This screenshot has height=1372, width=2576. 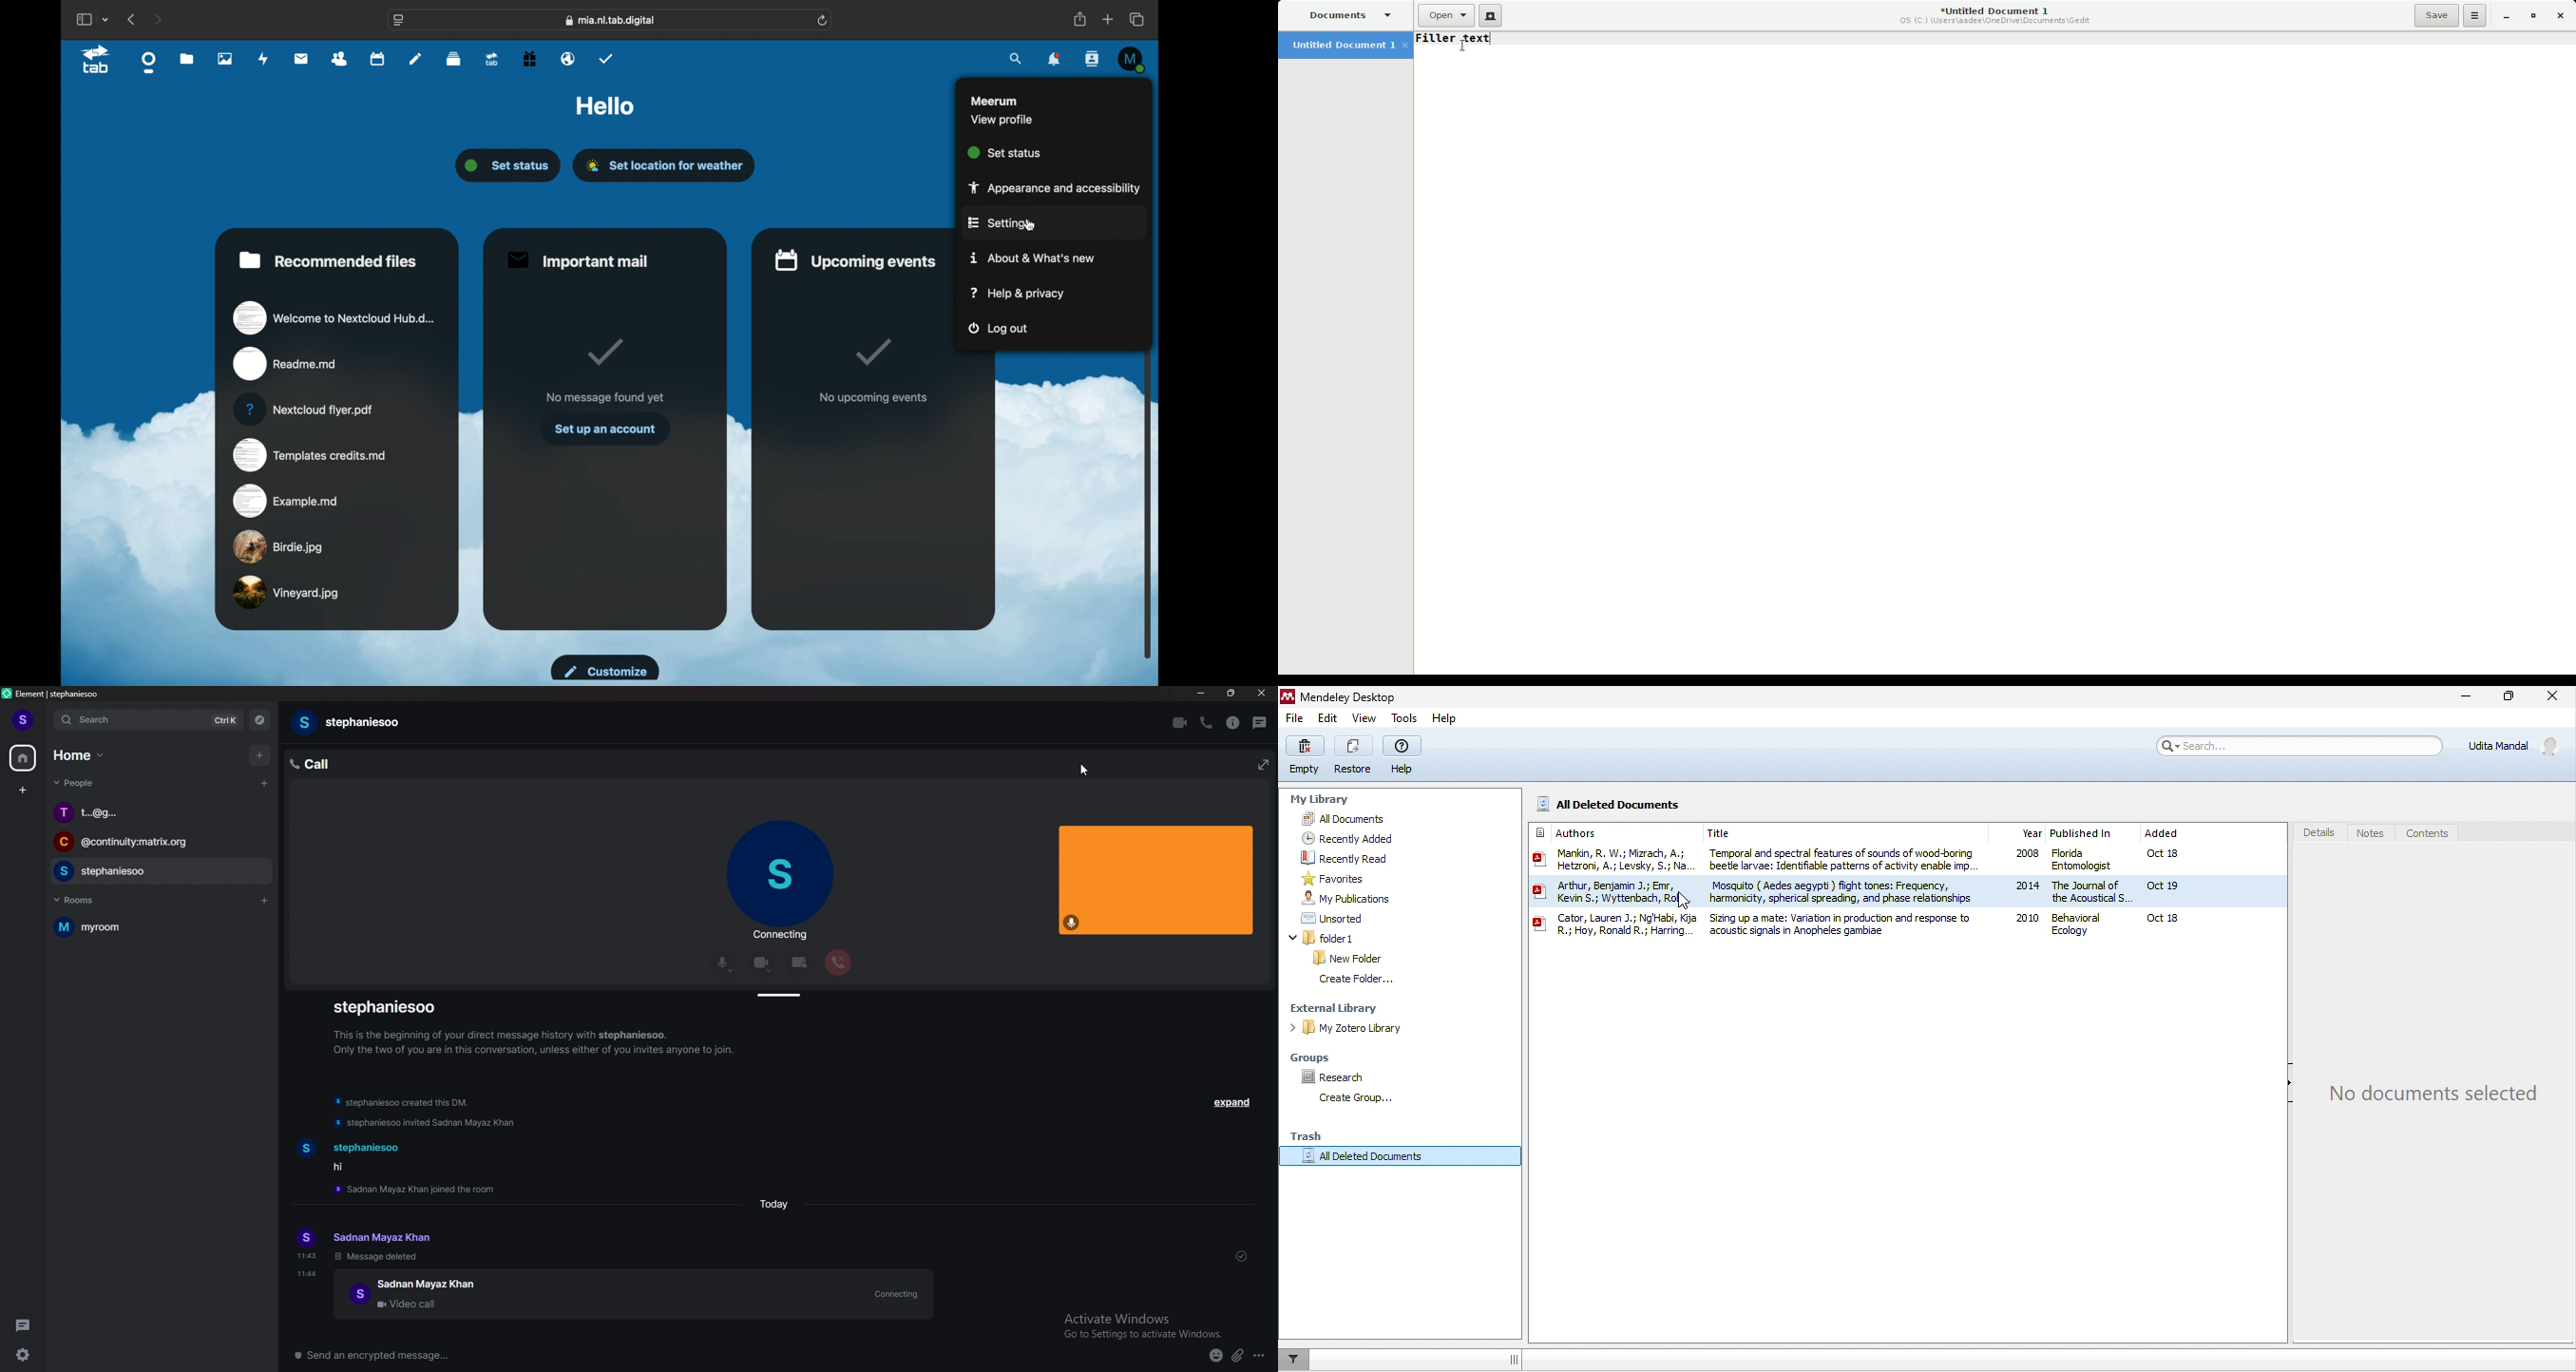 What do you see at coordinates (377, 60) in the screenshot?
I see `calendar` at bounding box center [377, 60].